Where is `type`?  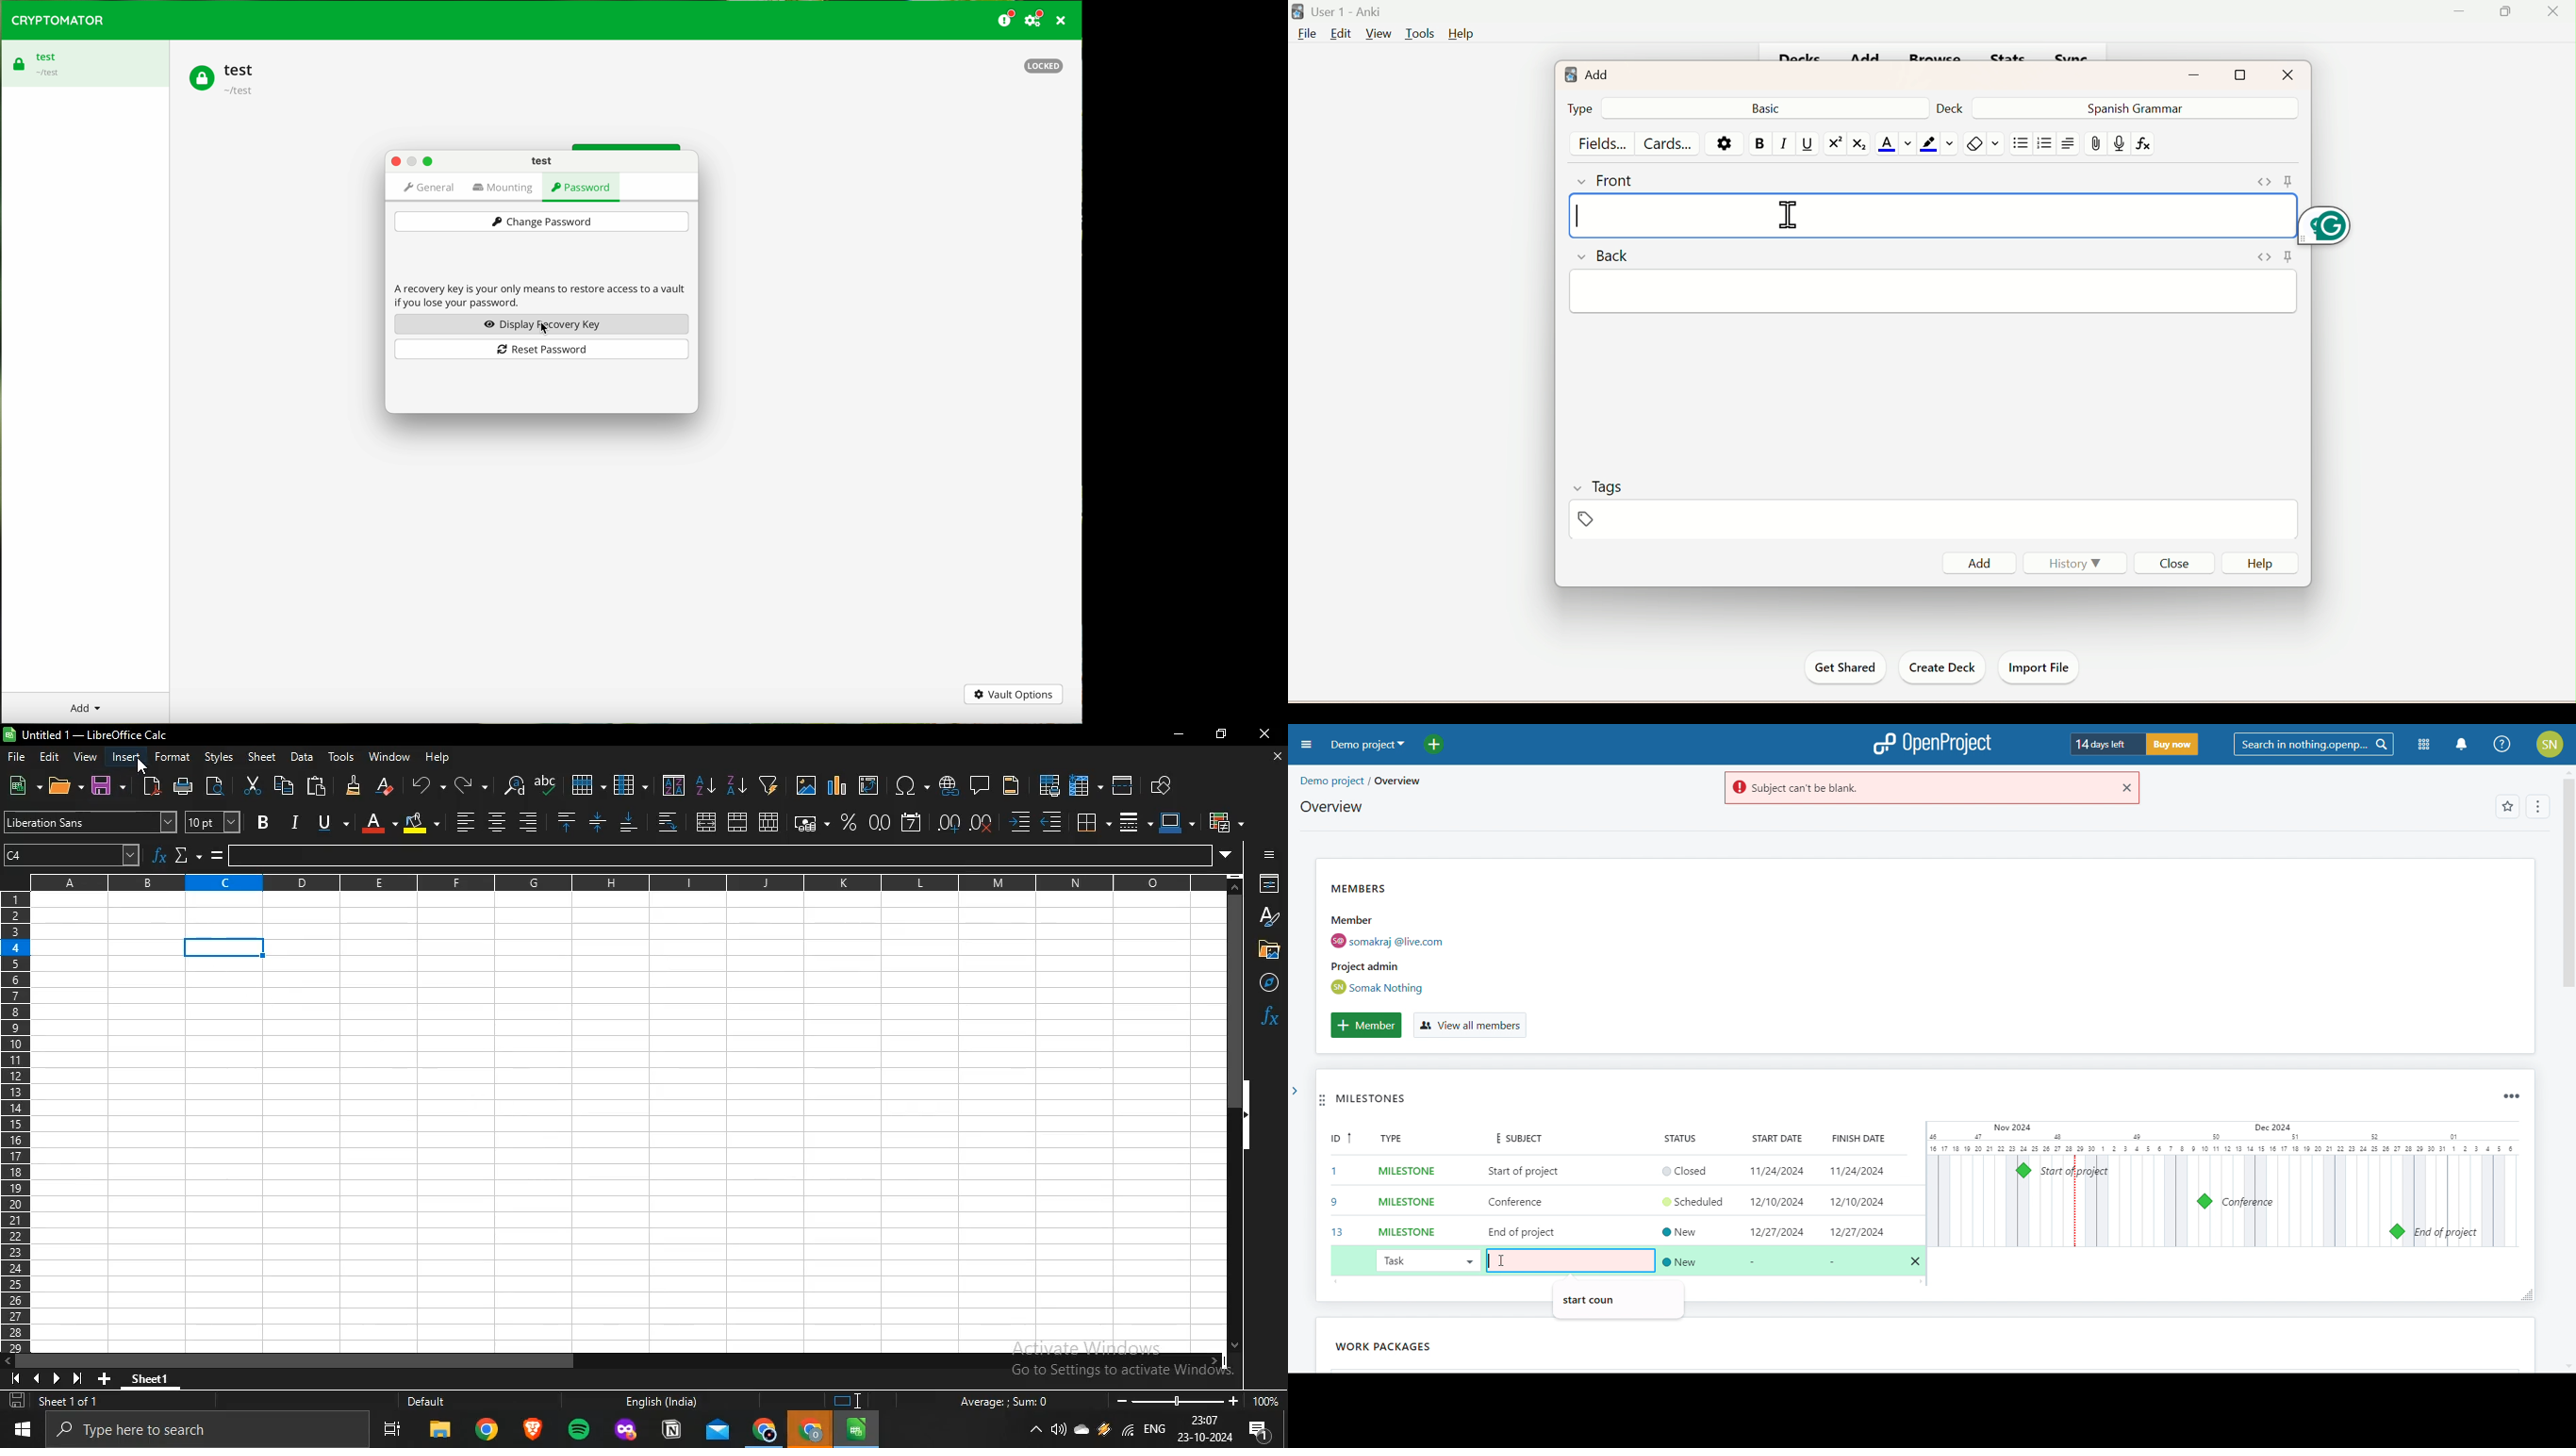
type is located at coordinates (1399, 1140).